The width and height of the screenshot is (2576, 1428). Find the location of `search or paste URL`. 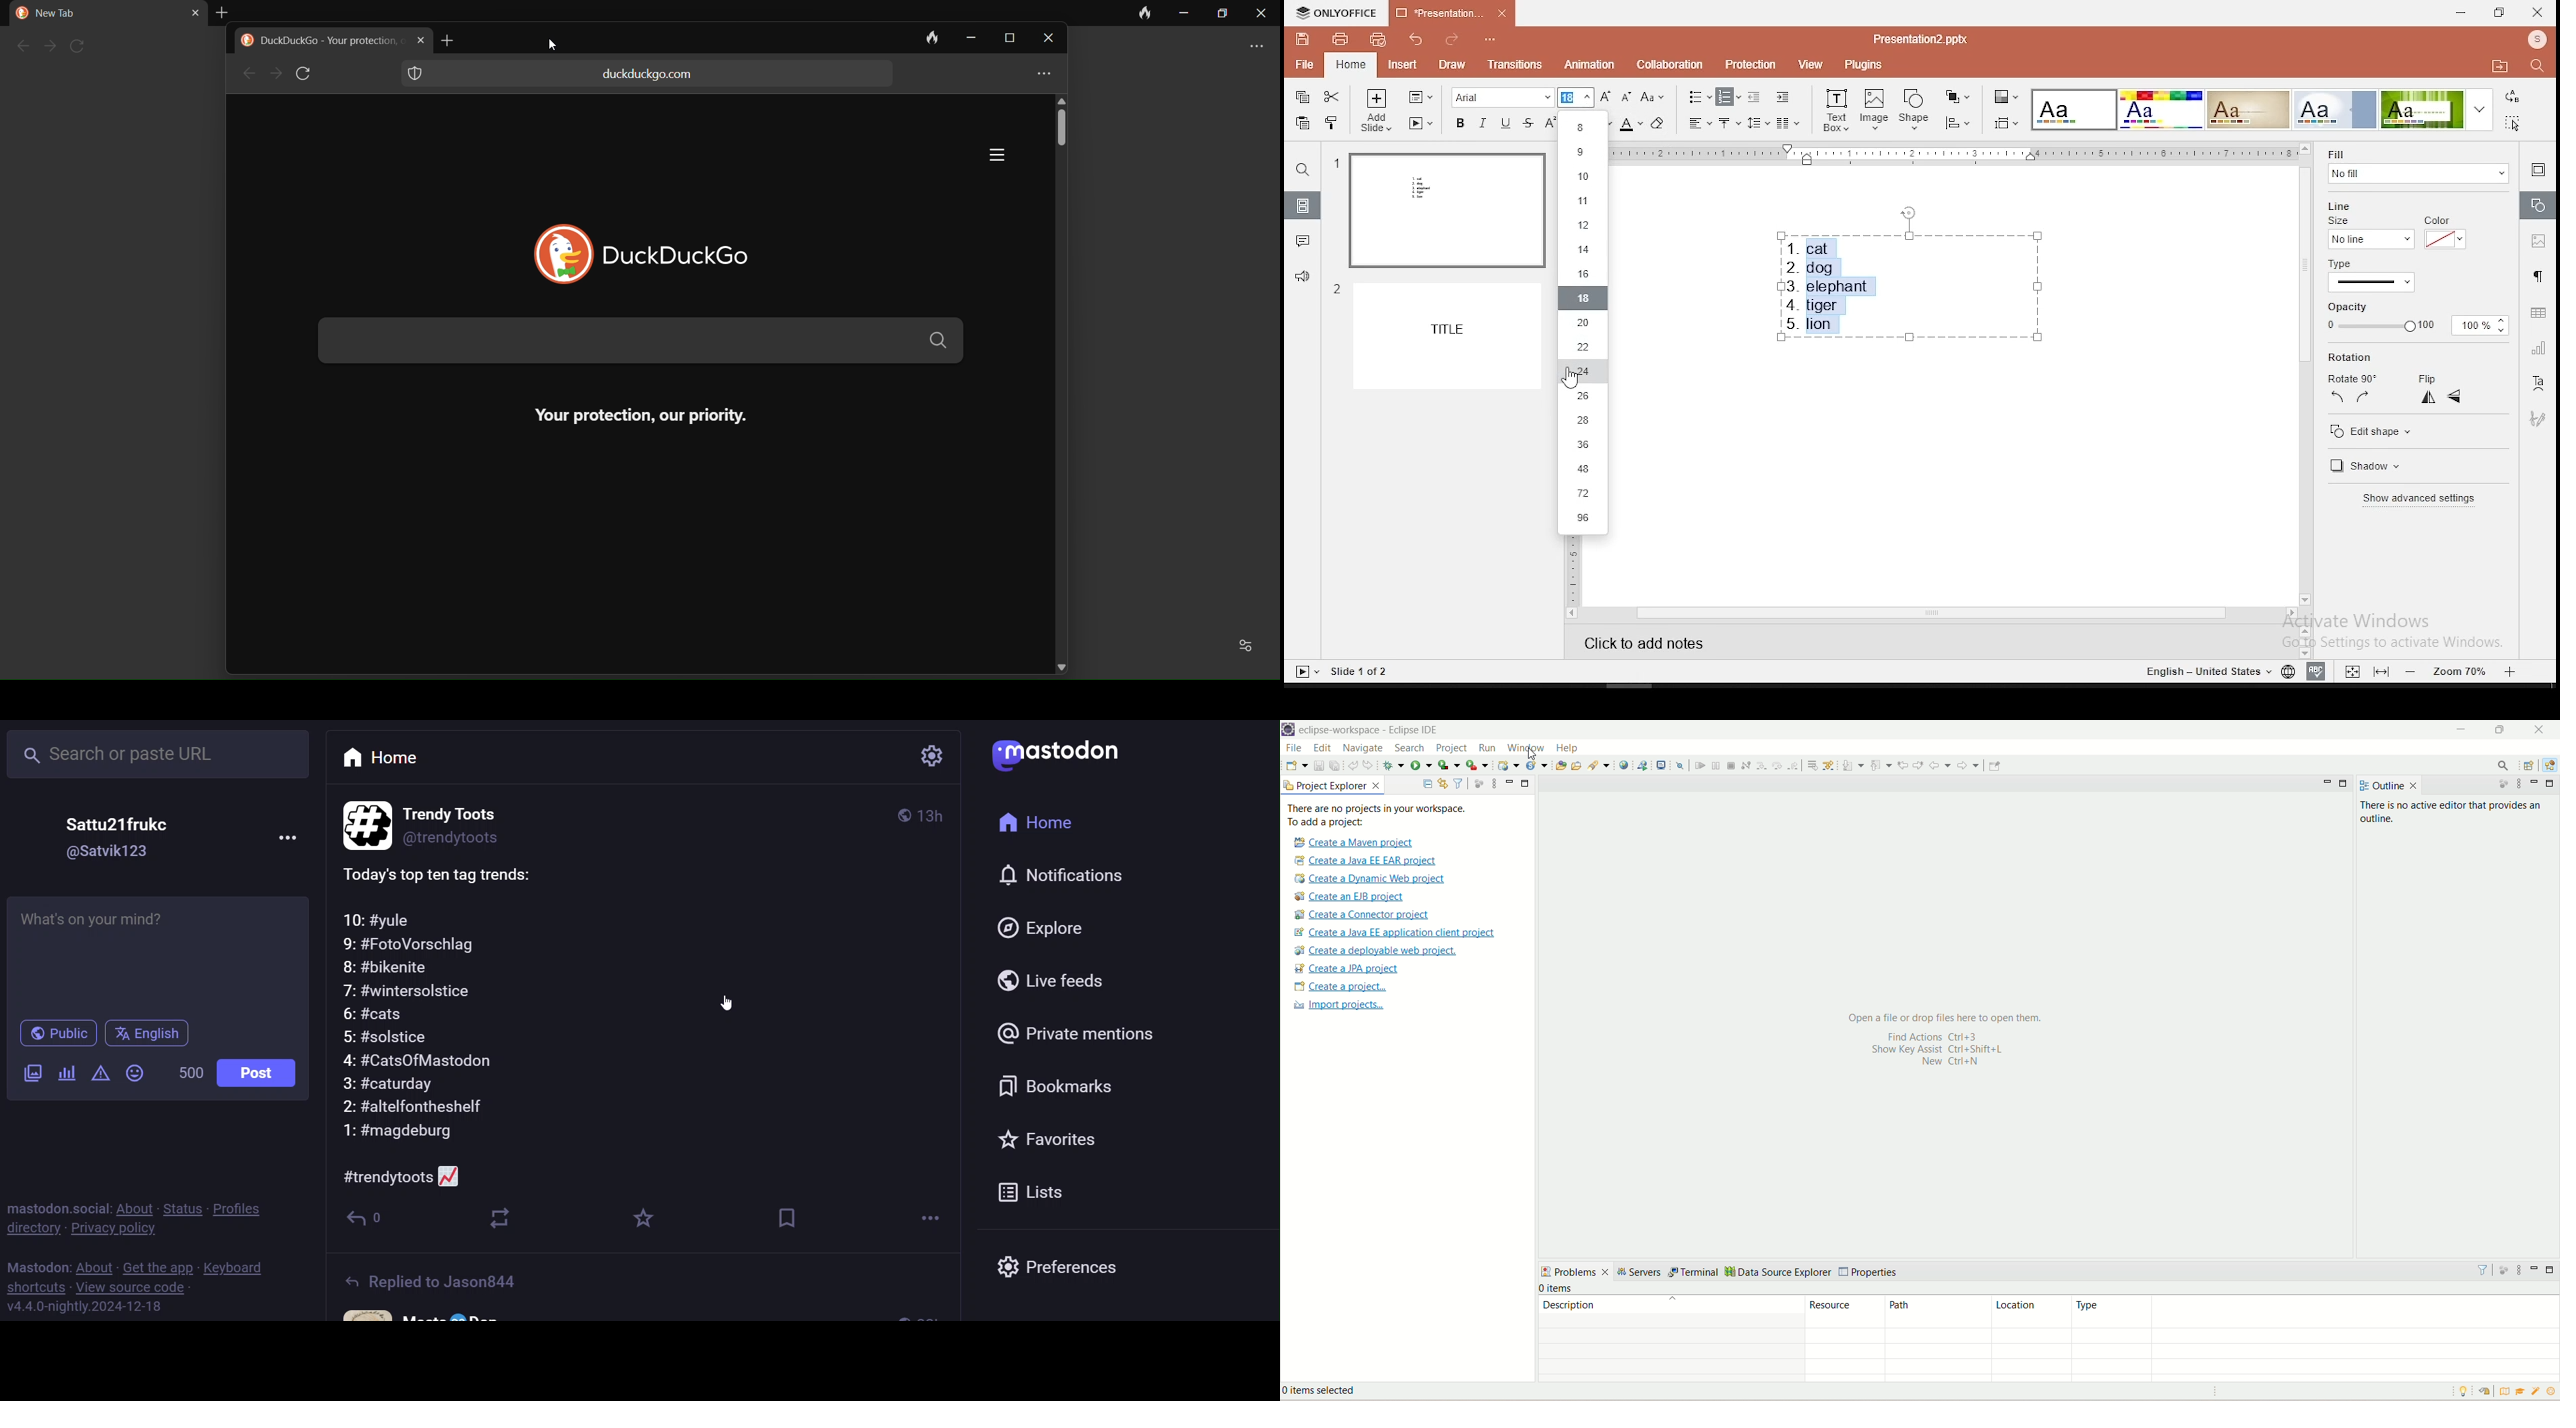

search or paste URL is located at coordinates (158, 753).